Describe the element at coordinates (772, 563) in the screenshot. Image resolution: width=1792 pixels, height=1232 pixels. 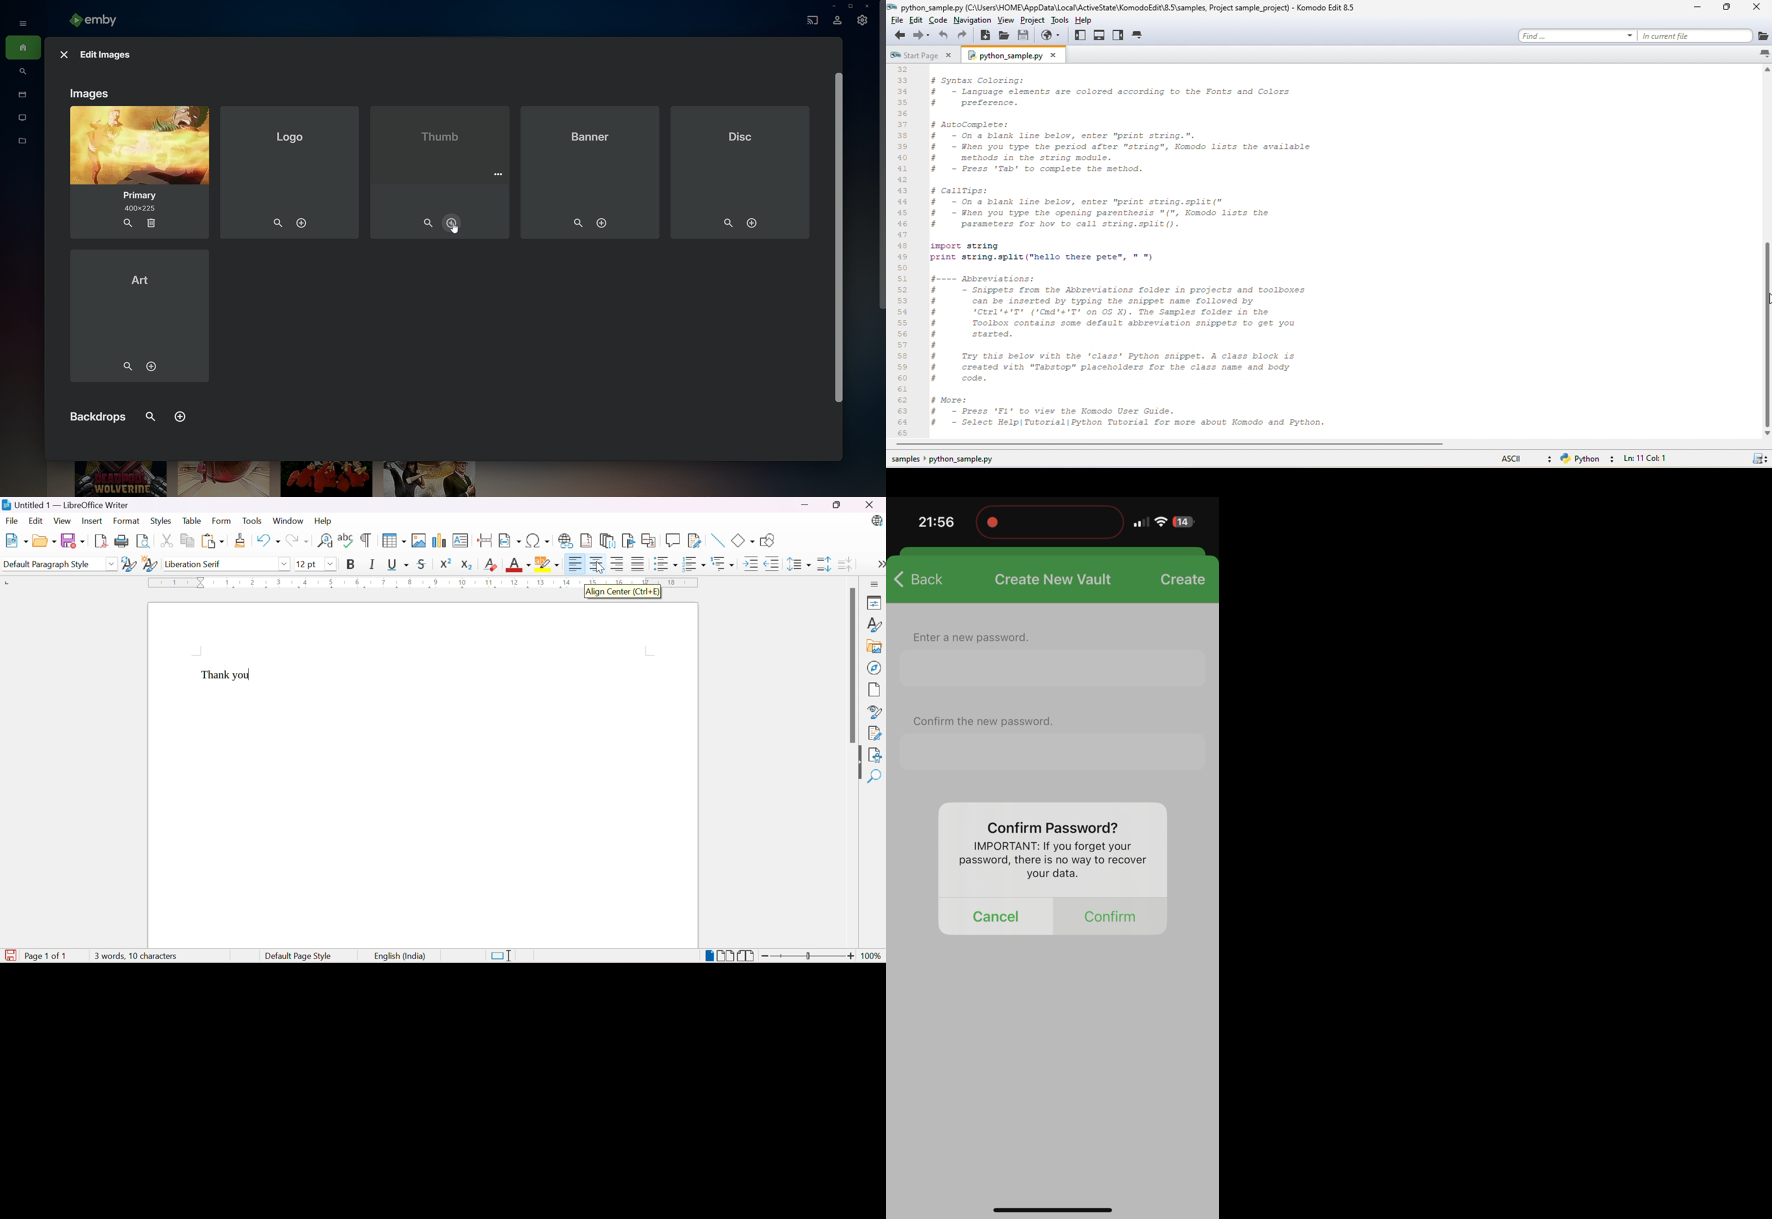
I see `Decrease Indent` at that location.